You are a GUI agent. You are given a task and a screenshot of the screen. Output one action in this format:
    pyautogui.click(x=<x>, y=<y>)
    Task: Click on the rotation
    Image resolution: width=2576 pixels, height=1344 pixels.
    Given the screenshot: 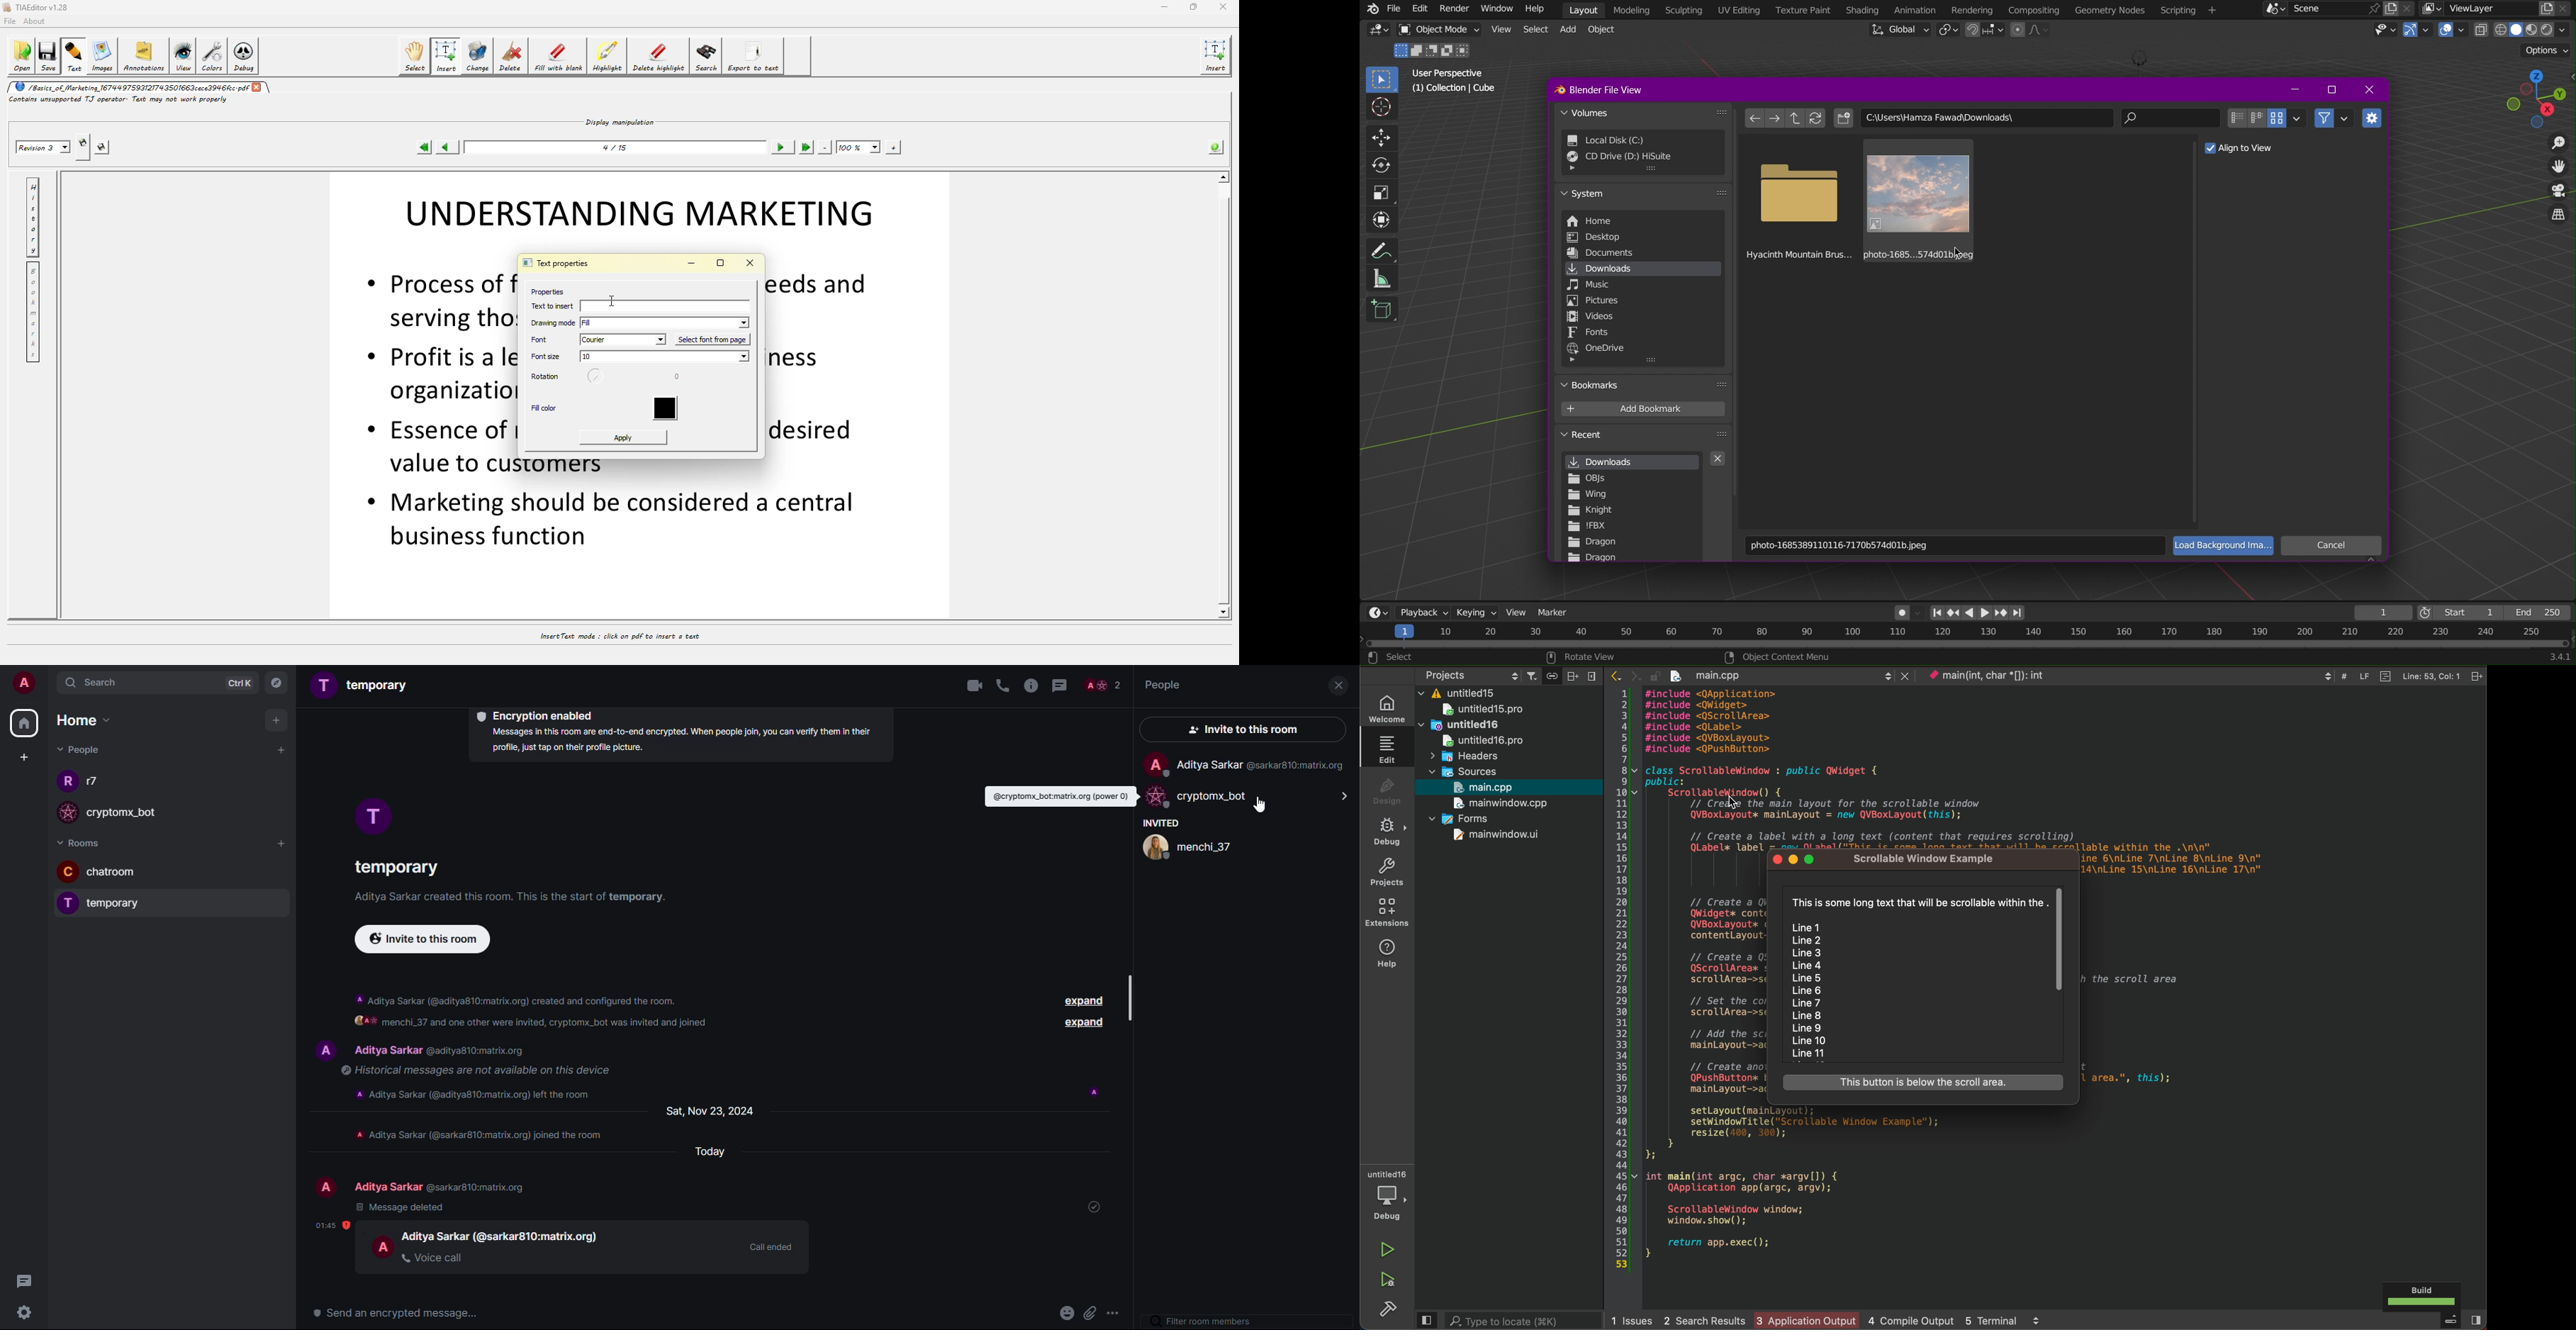 What is the action you would take?
    pyautogui.click(x=545, y=377)
    